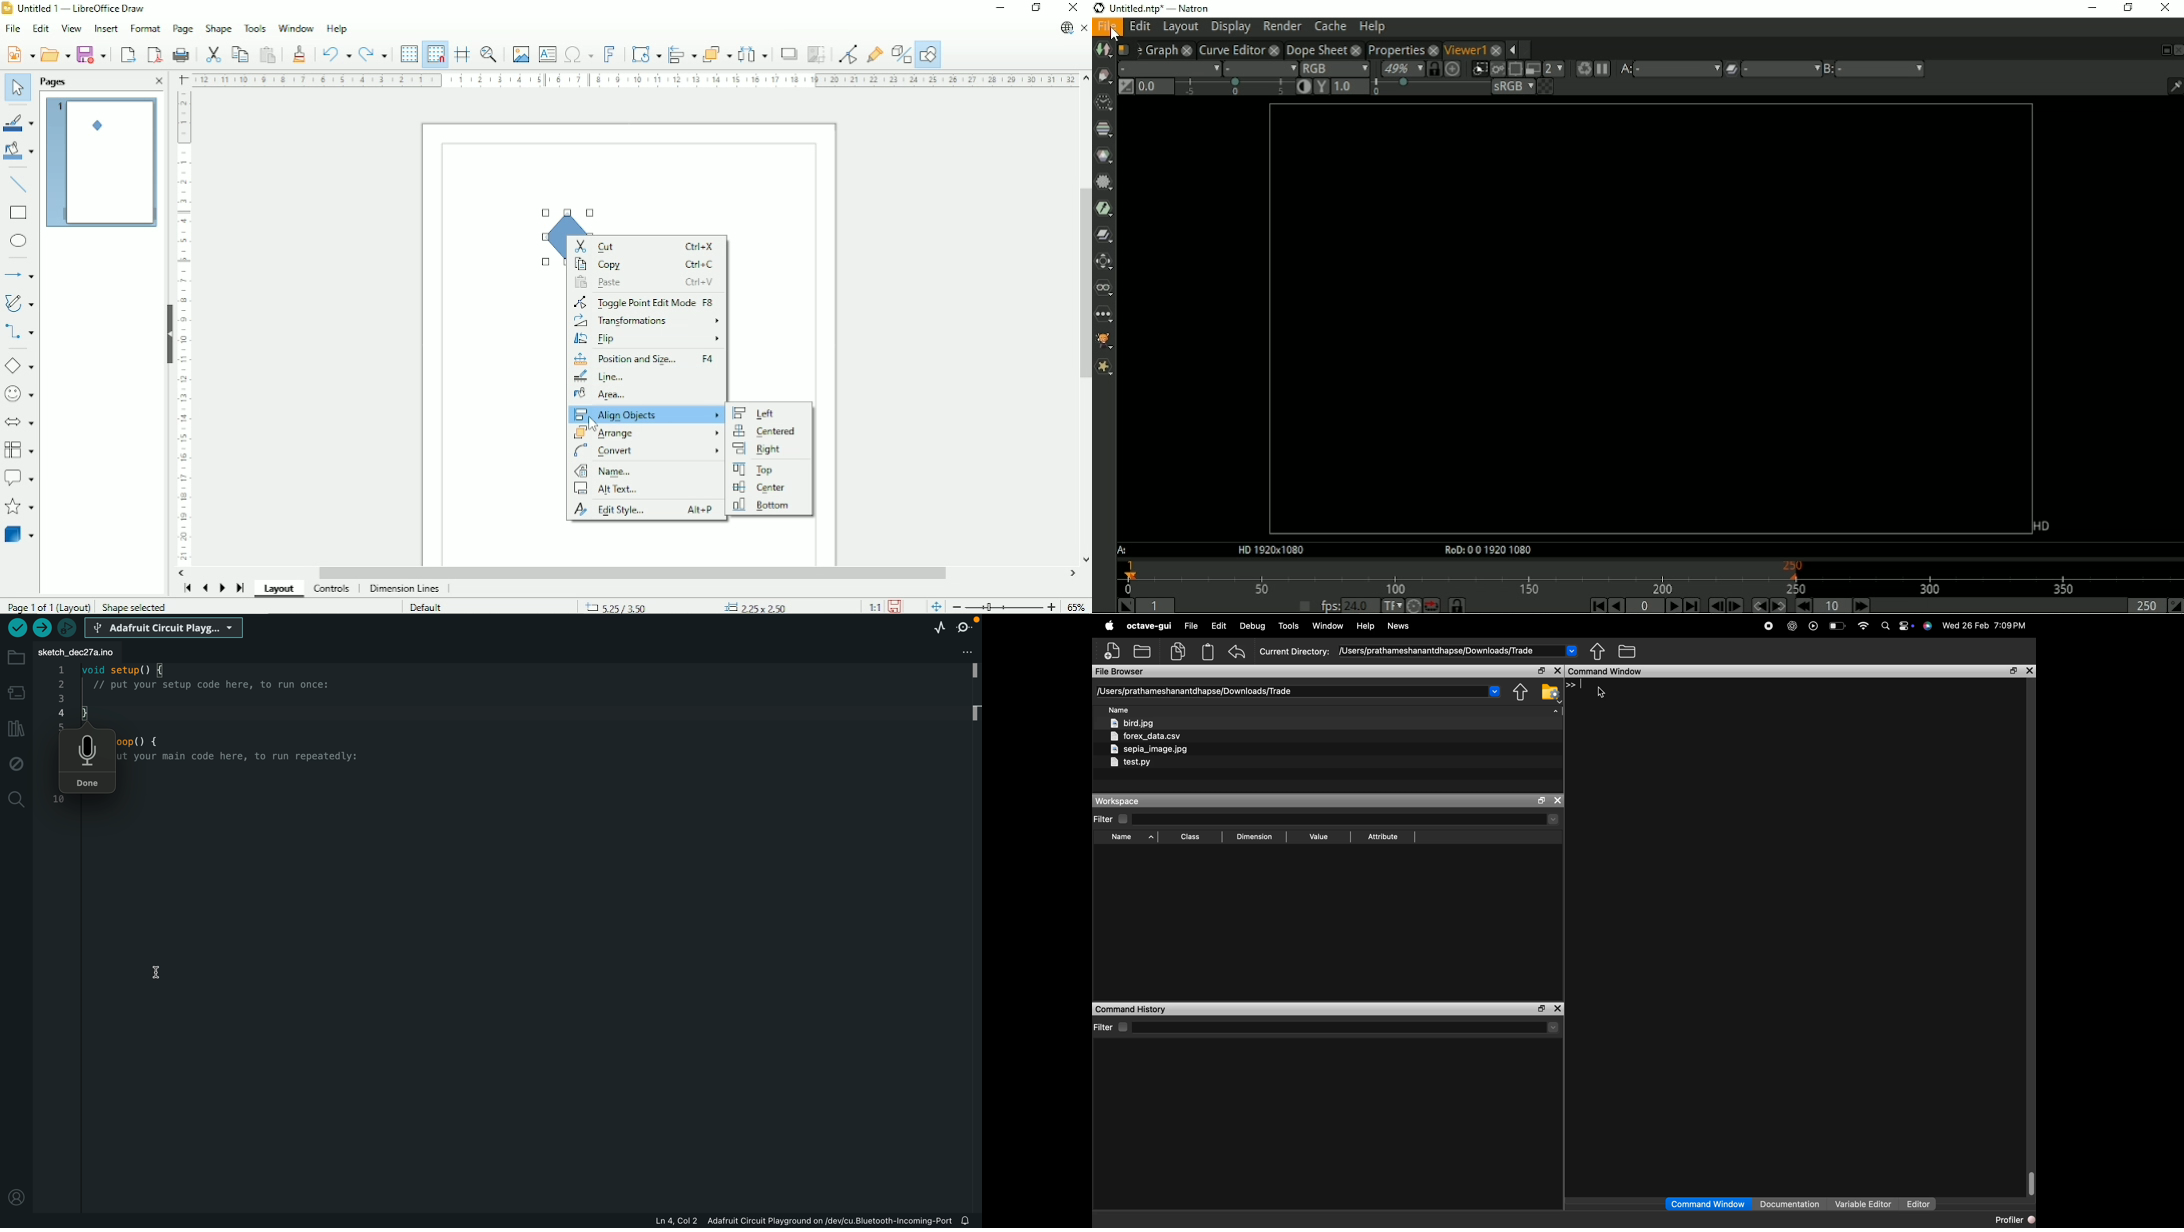  What do you see at coordinates (241, 587) in the screenshot?
I see `Scroll to last page` at bounding box center [241, 587].